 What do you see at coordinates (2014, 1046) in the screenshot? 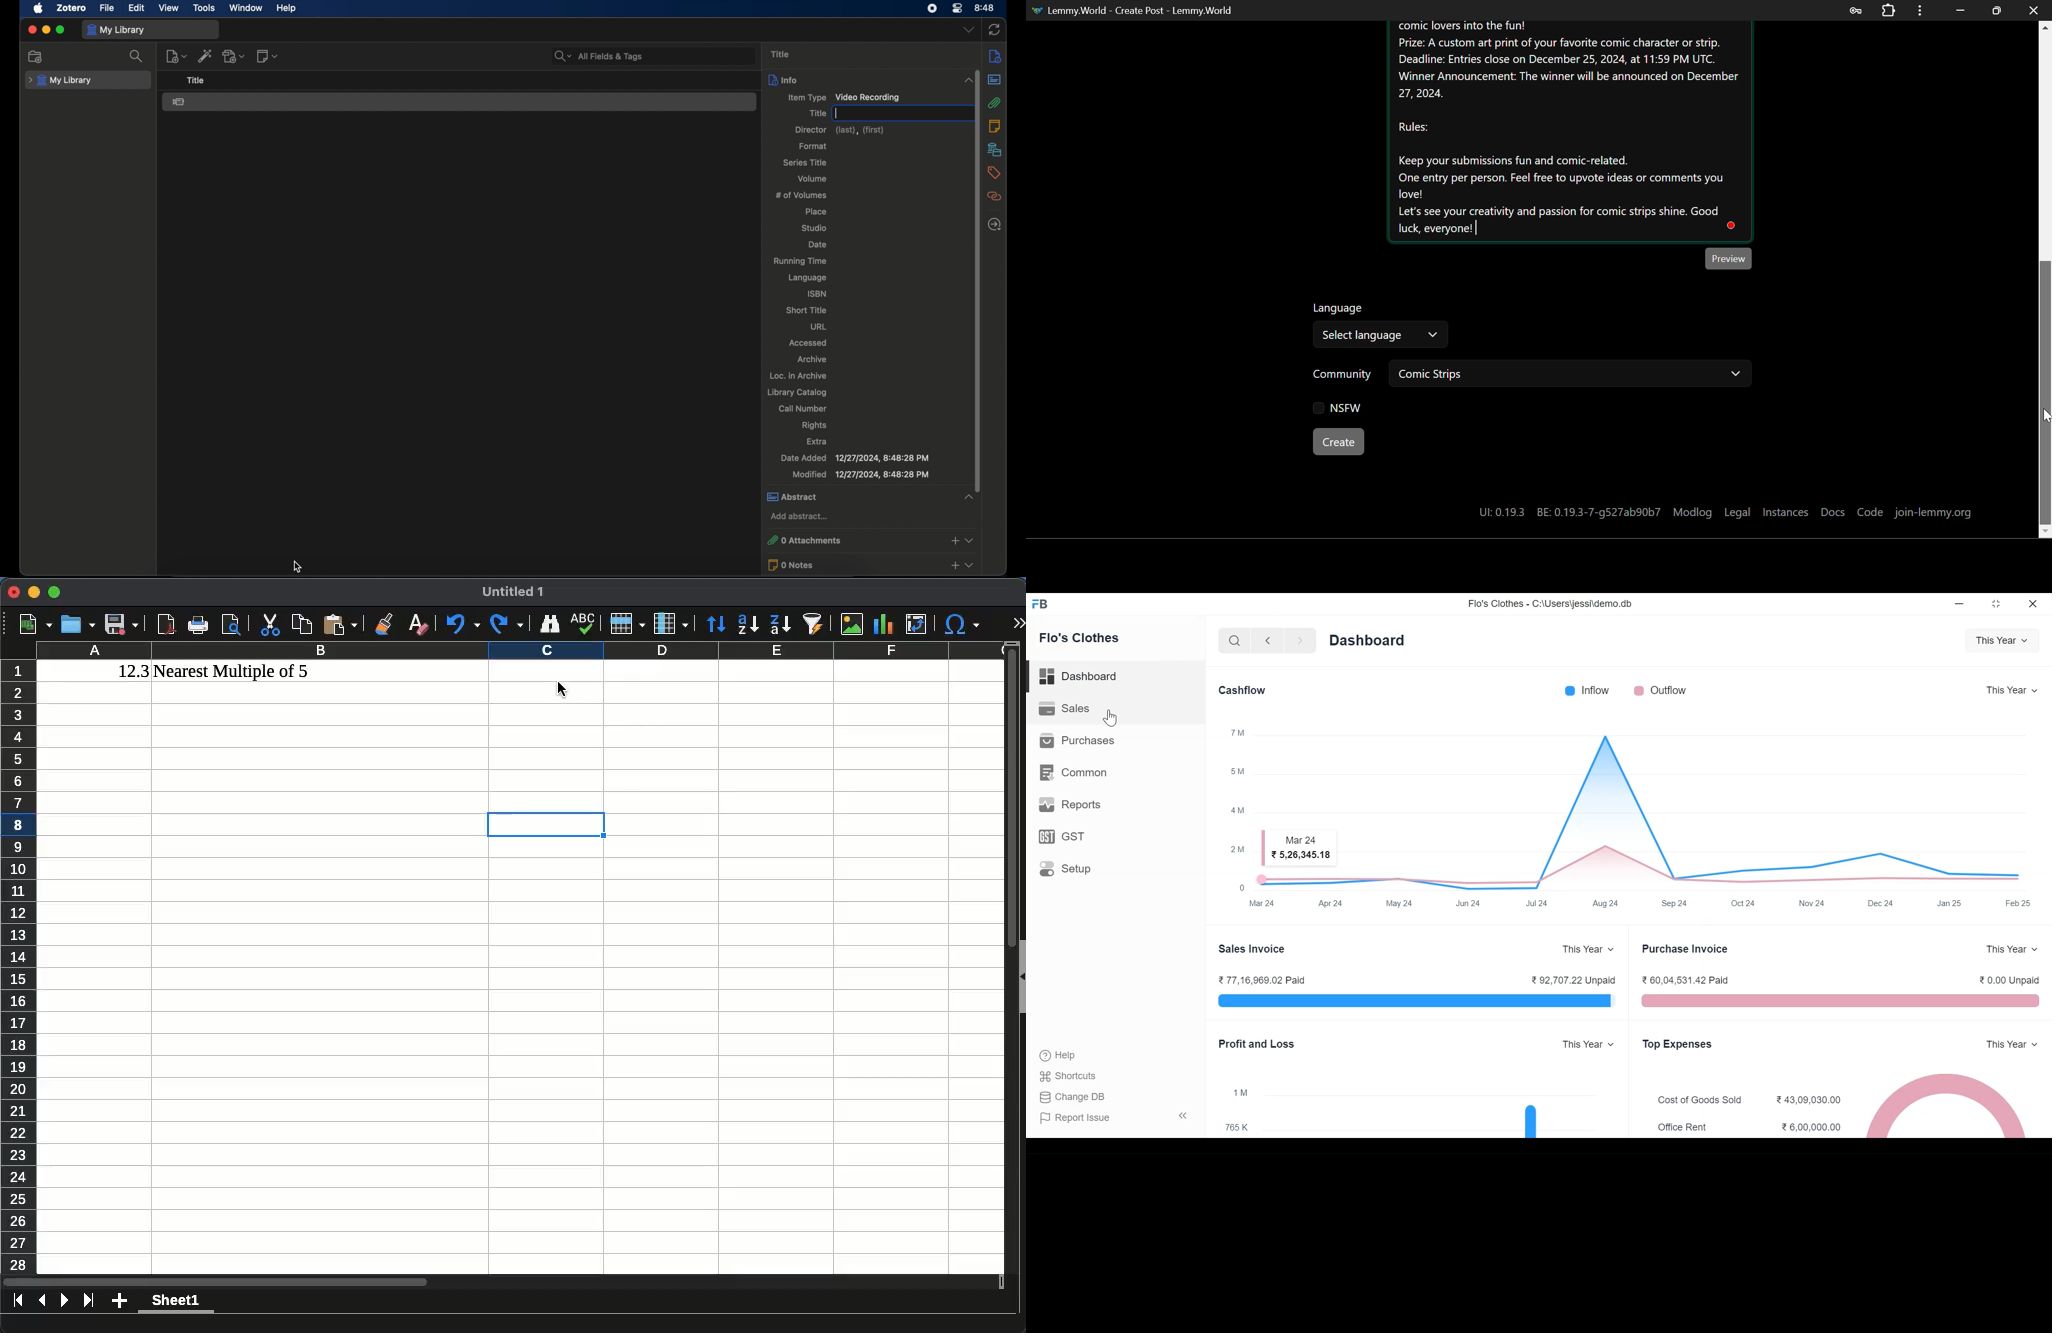
I see `This Year ` at bounding box center [2014, 1046].